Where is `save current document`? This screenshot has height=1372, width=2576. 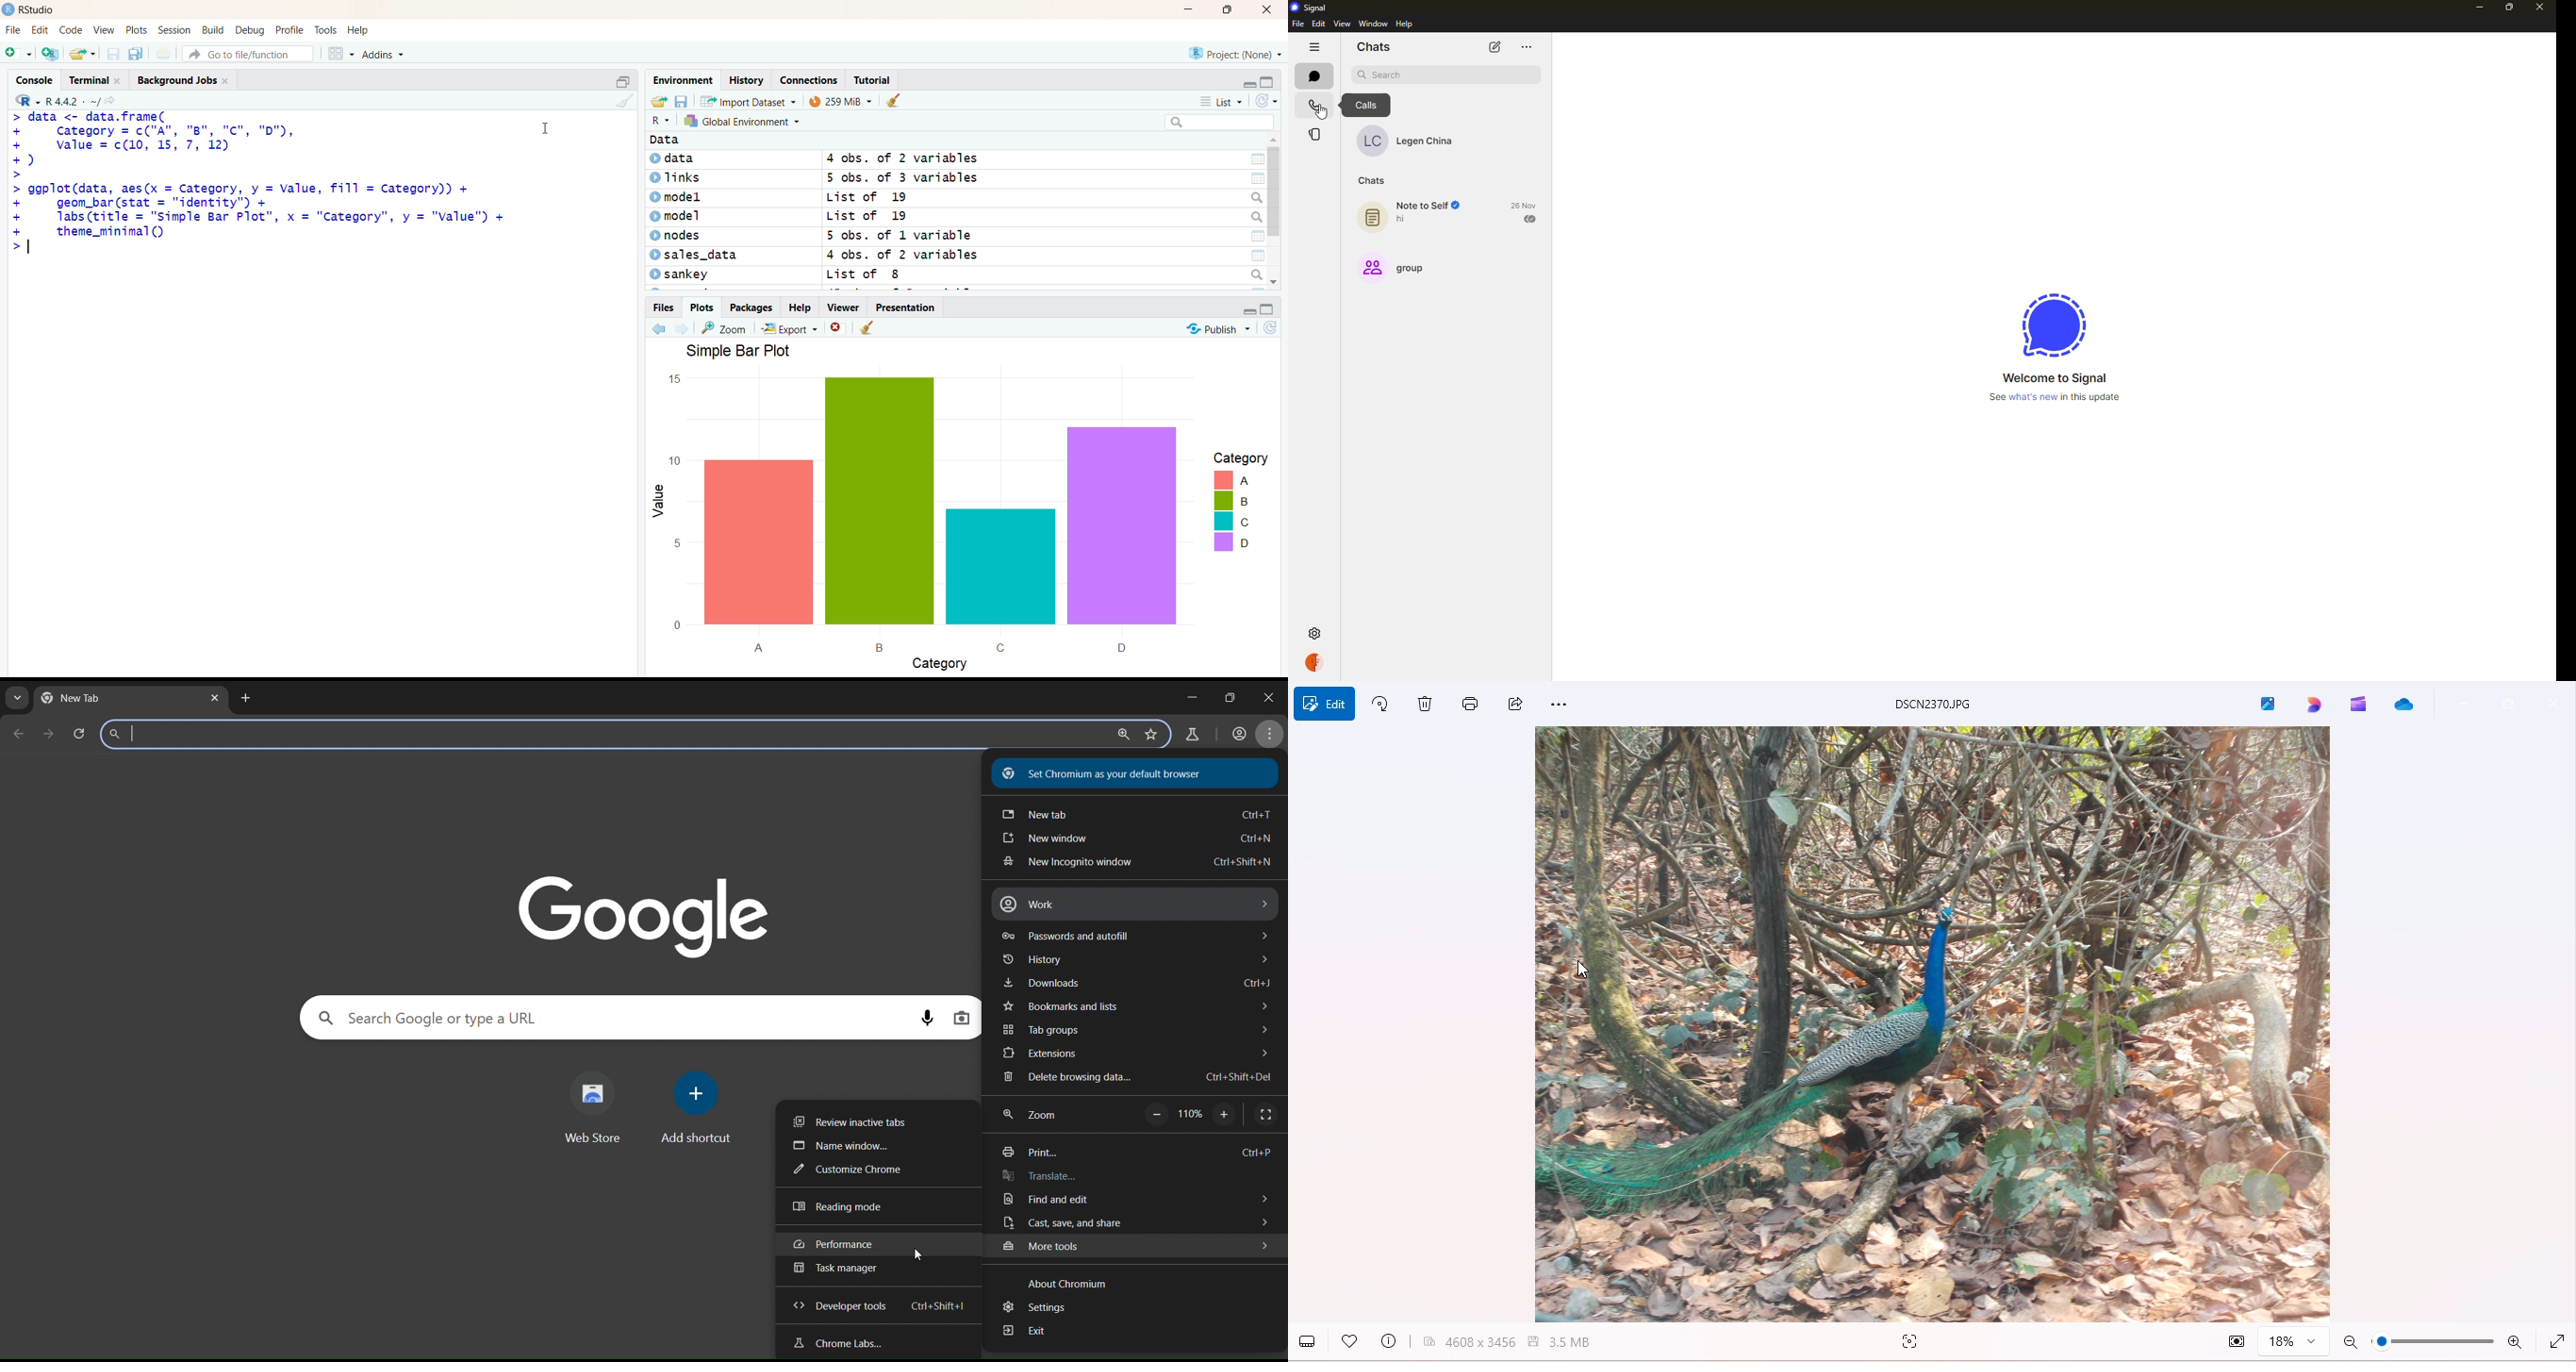
save current document is located at coordinates (113, 54).